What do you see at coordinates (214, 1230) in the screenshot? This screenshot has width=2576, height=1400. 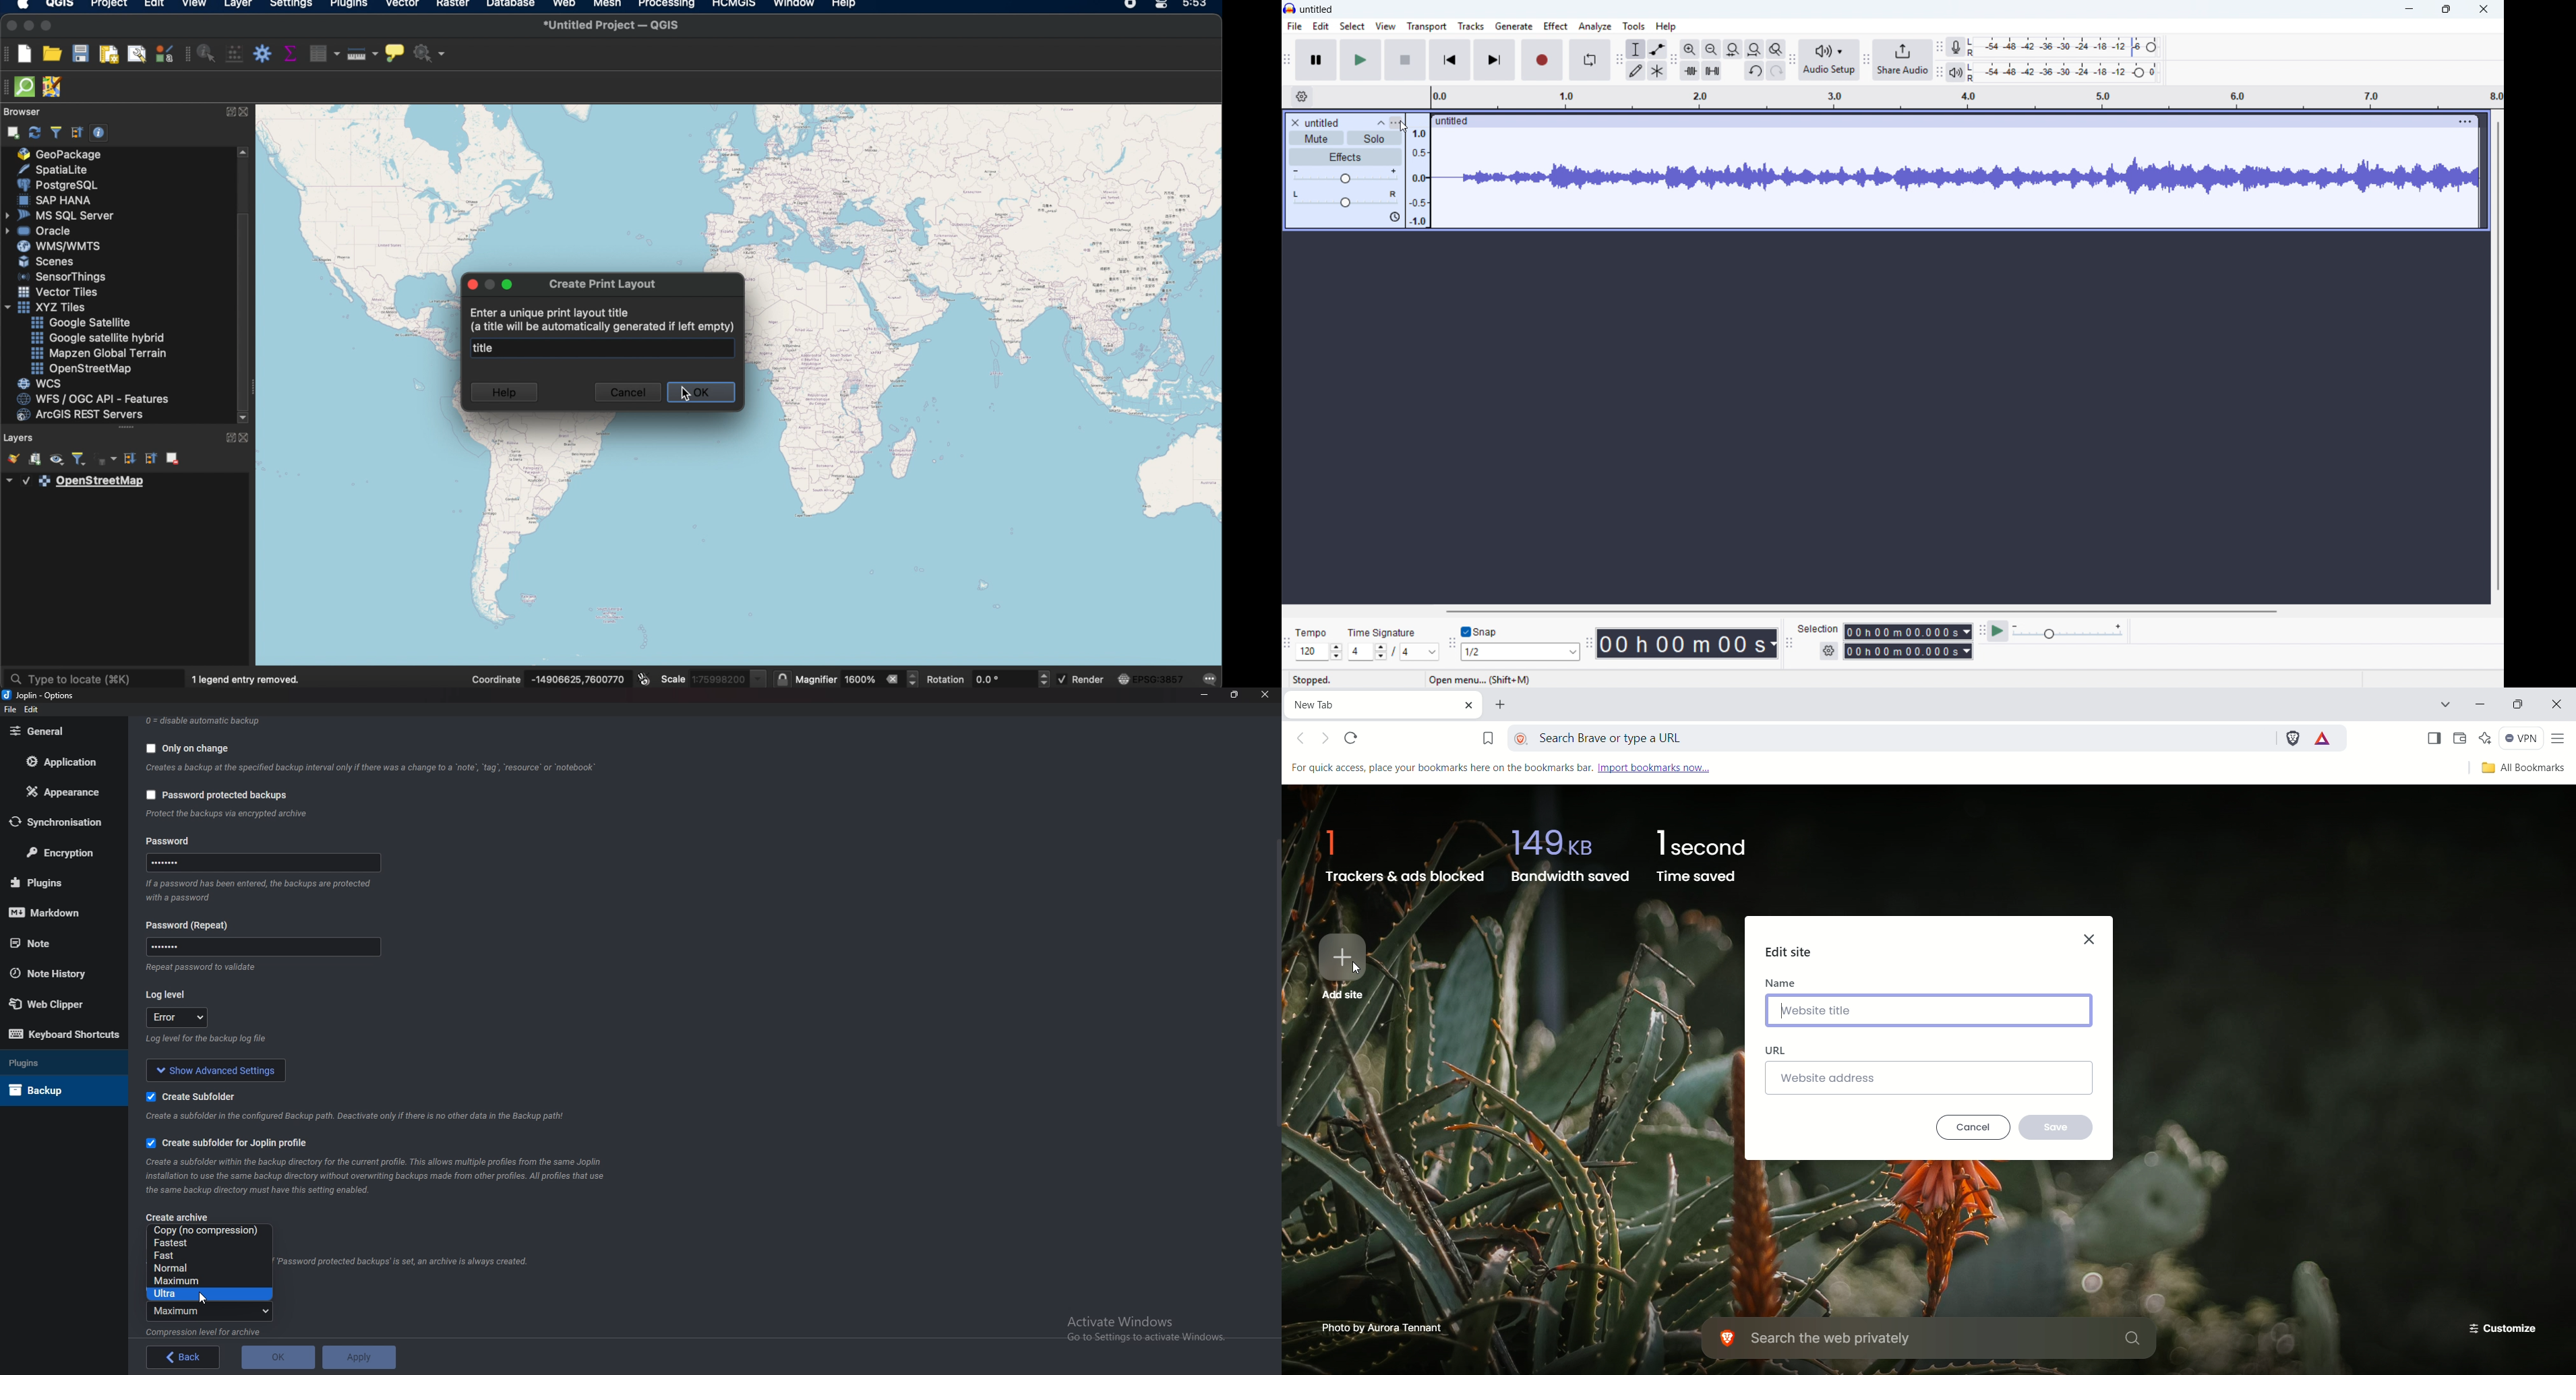 I see `No compression` at bounding box center [214, 1230].